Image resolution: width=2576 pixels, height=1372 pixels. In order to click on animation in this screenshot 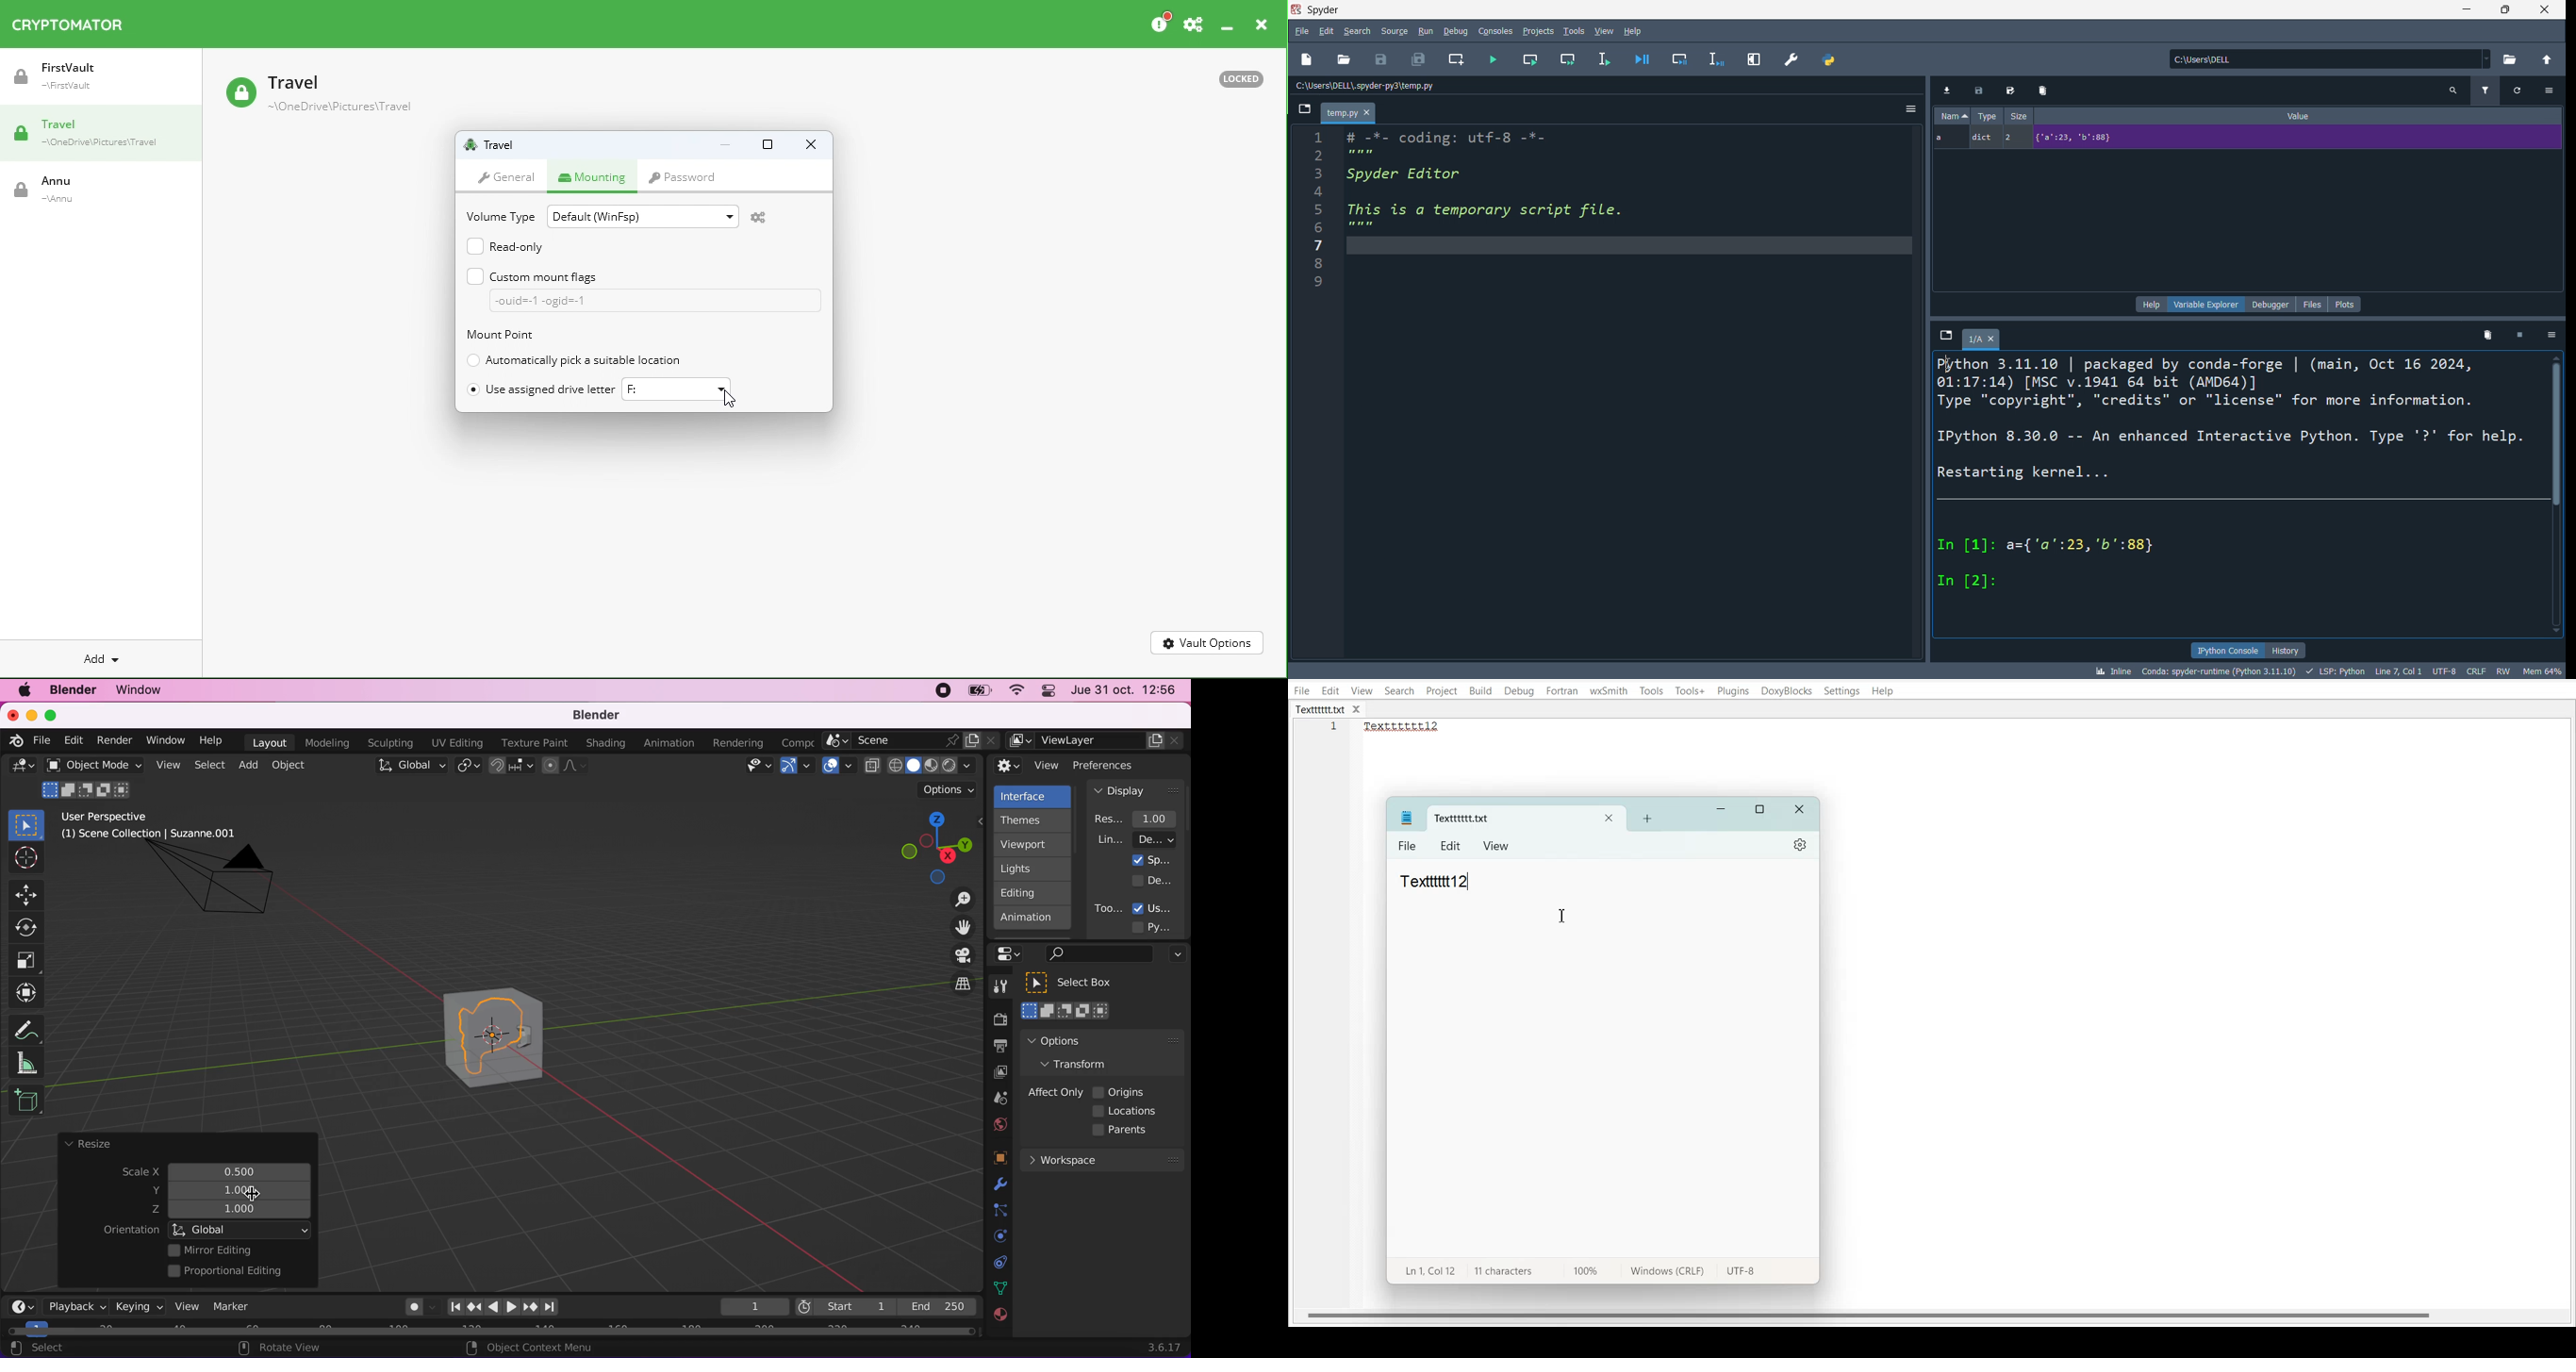, I will do `click(1033, 921)`.